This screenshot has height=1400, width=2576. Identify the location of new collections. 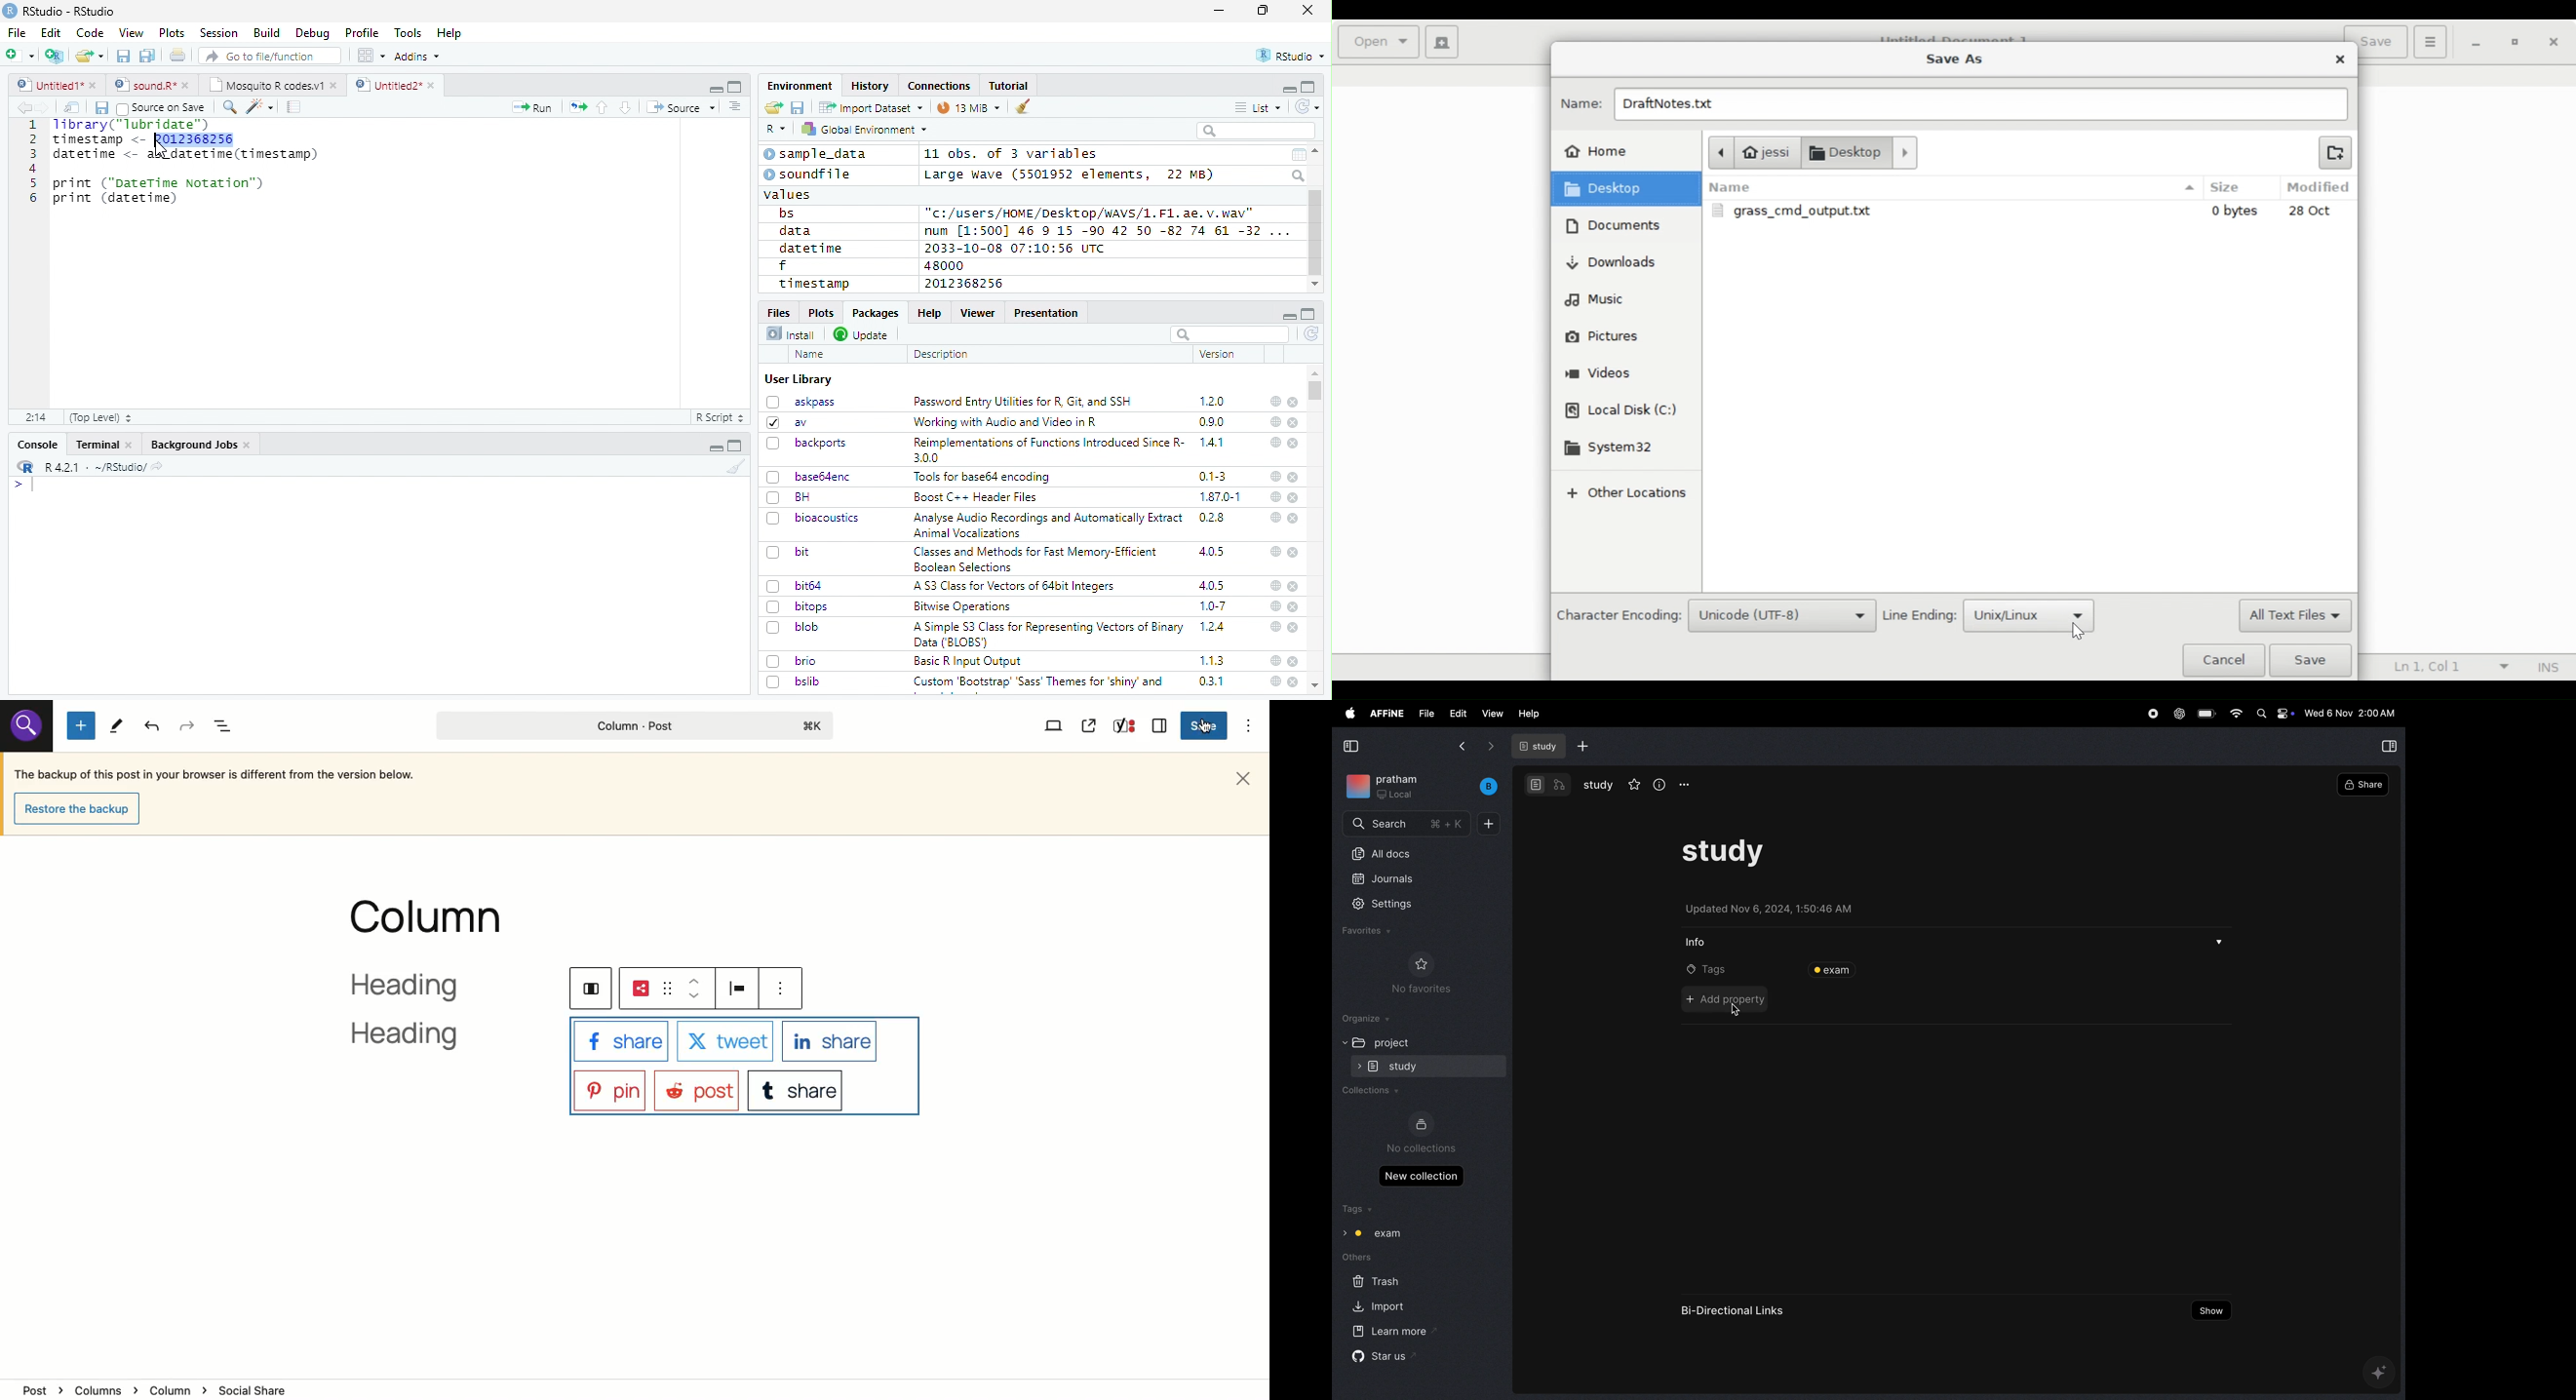
(1422, 1177).